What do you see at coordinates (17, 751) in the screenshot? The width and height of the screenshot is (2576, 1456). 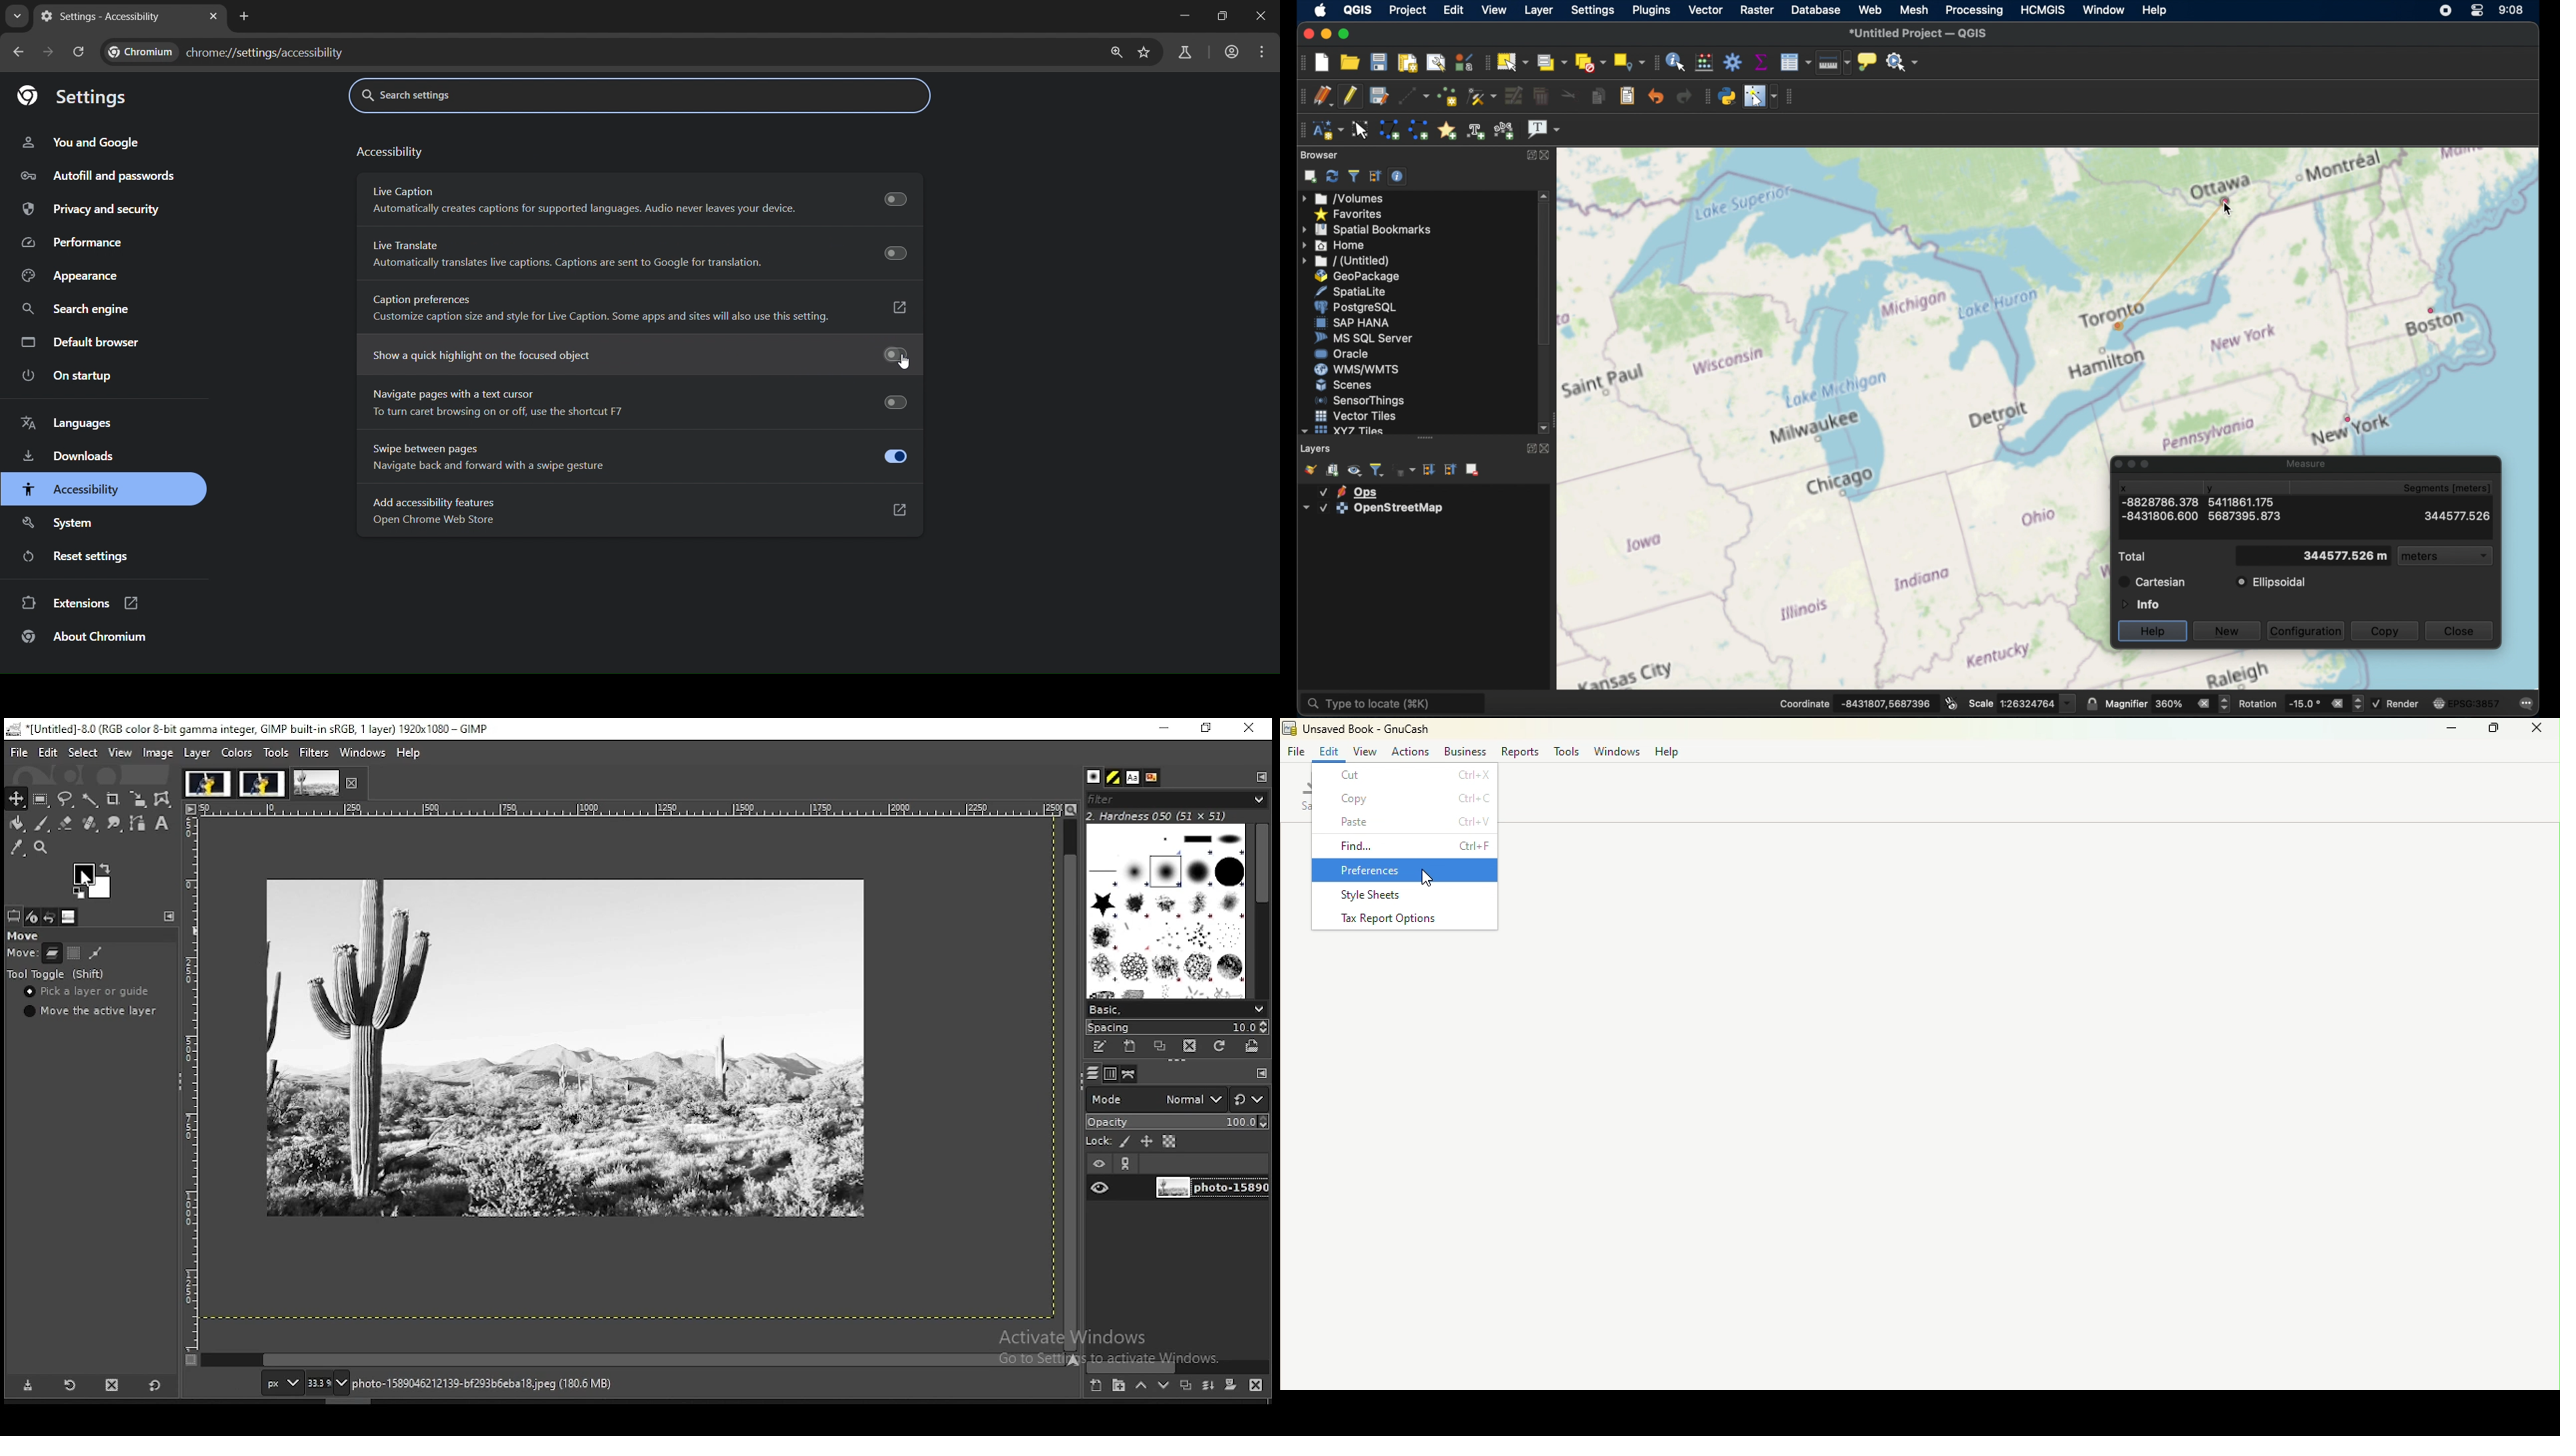 I see `file` at bounding box center [17, 751].